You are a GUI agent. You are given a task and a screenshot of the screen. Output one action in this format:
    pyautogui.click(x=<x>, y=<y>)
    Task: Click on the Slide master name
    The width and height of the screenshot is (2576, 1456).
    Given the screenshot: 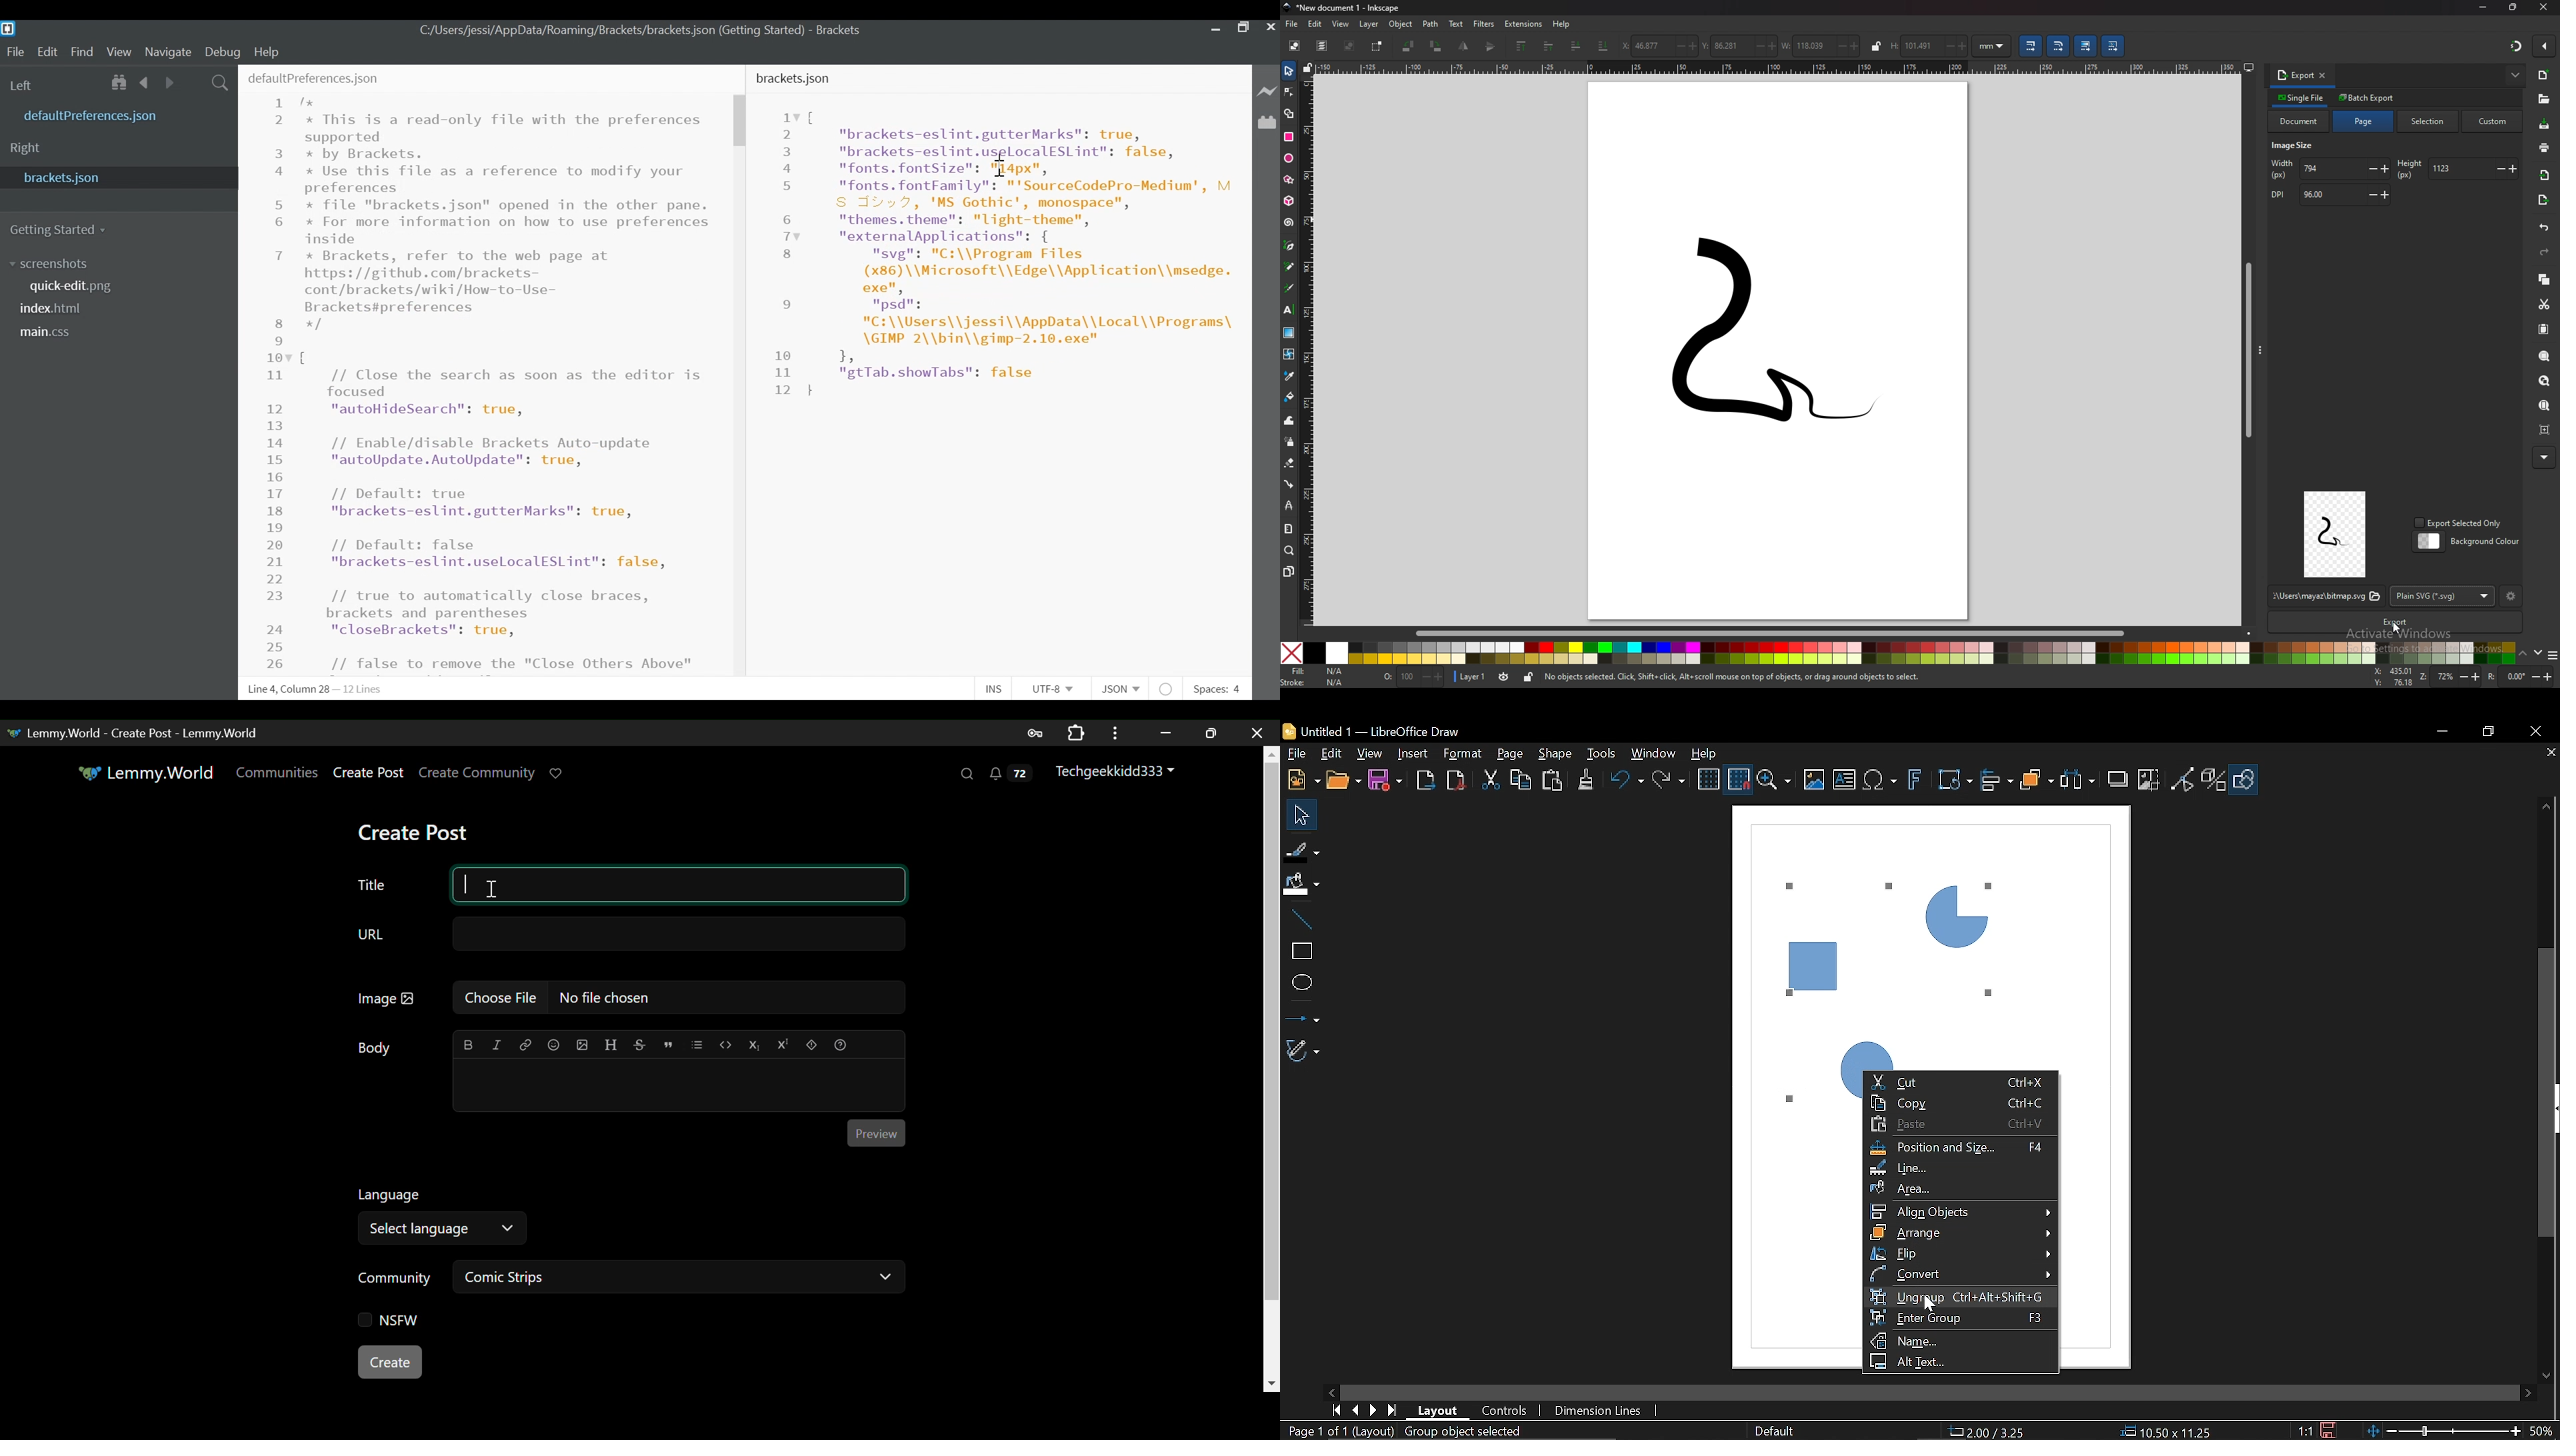 What is the action you would take?
    pyautogui.click(x=1773, y=1431)
    